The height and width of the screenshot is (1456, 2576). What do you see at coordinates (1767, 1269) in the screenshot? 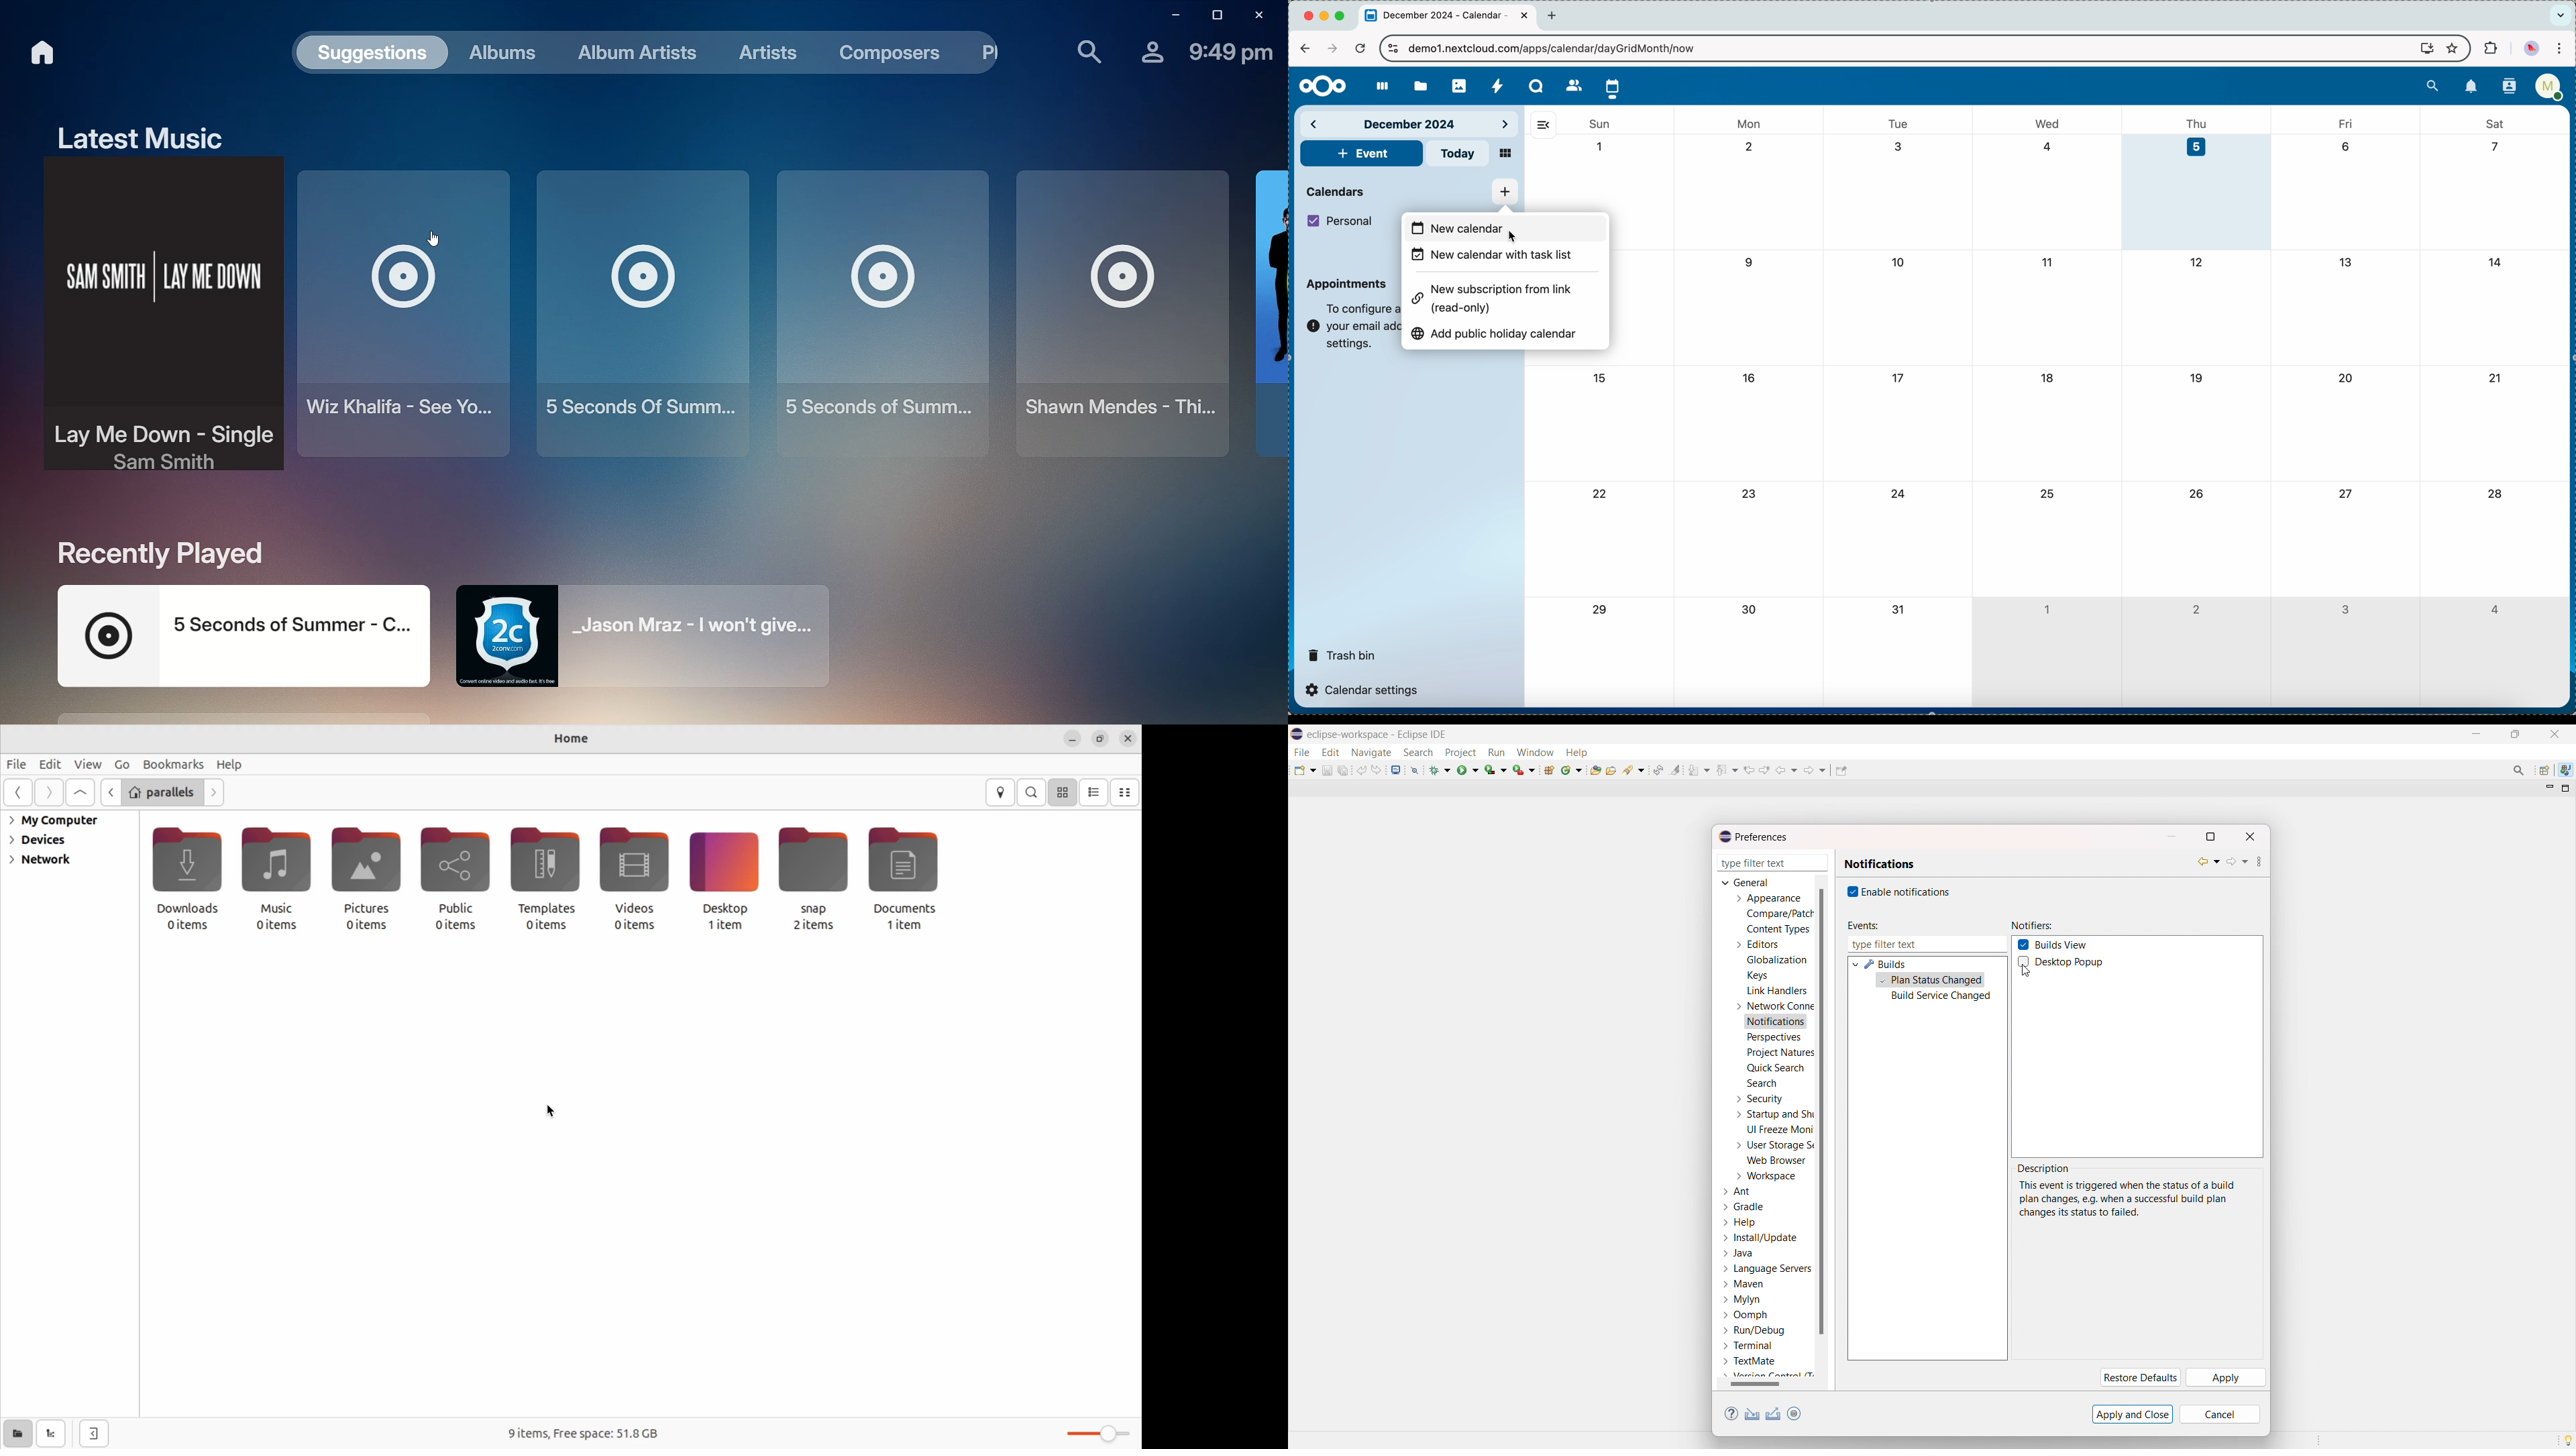
I see `language servers` at bounding box center [1767, 1269].